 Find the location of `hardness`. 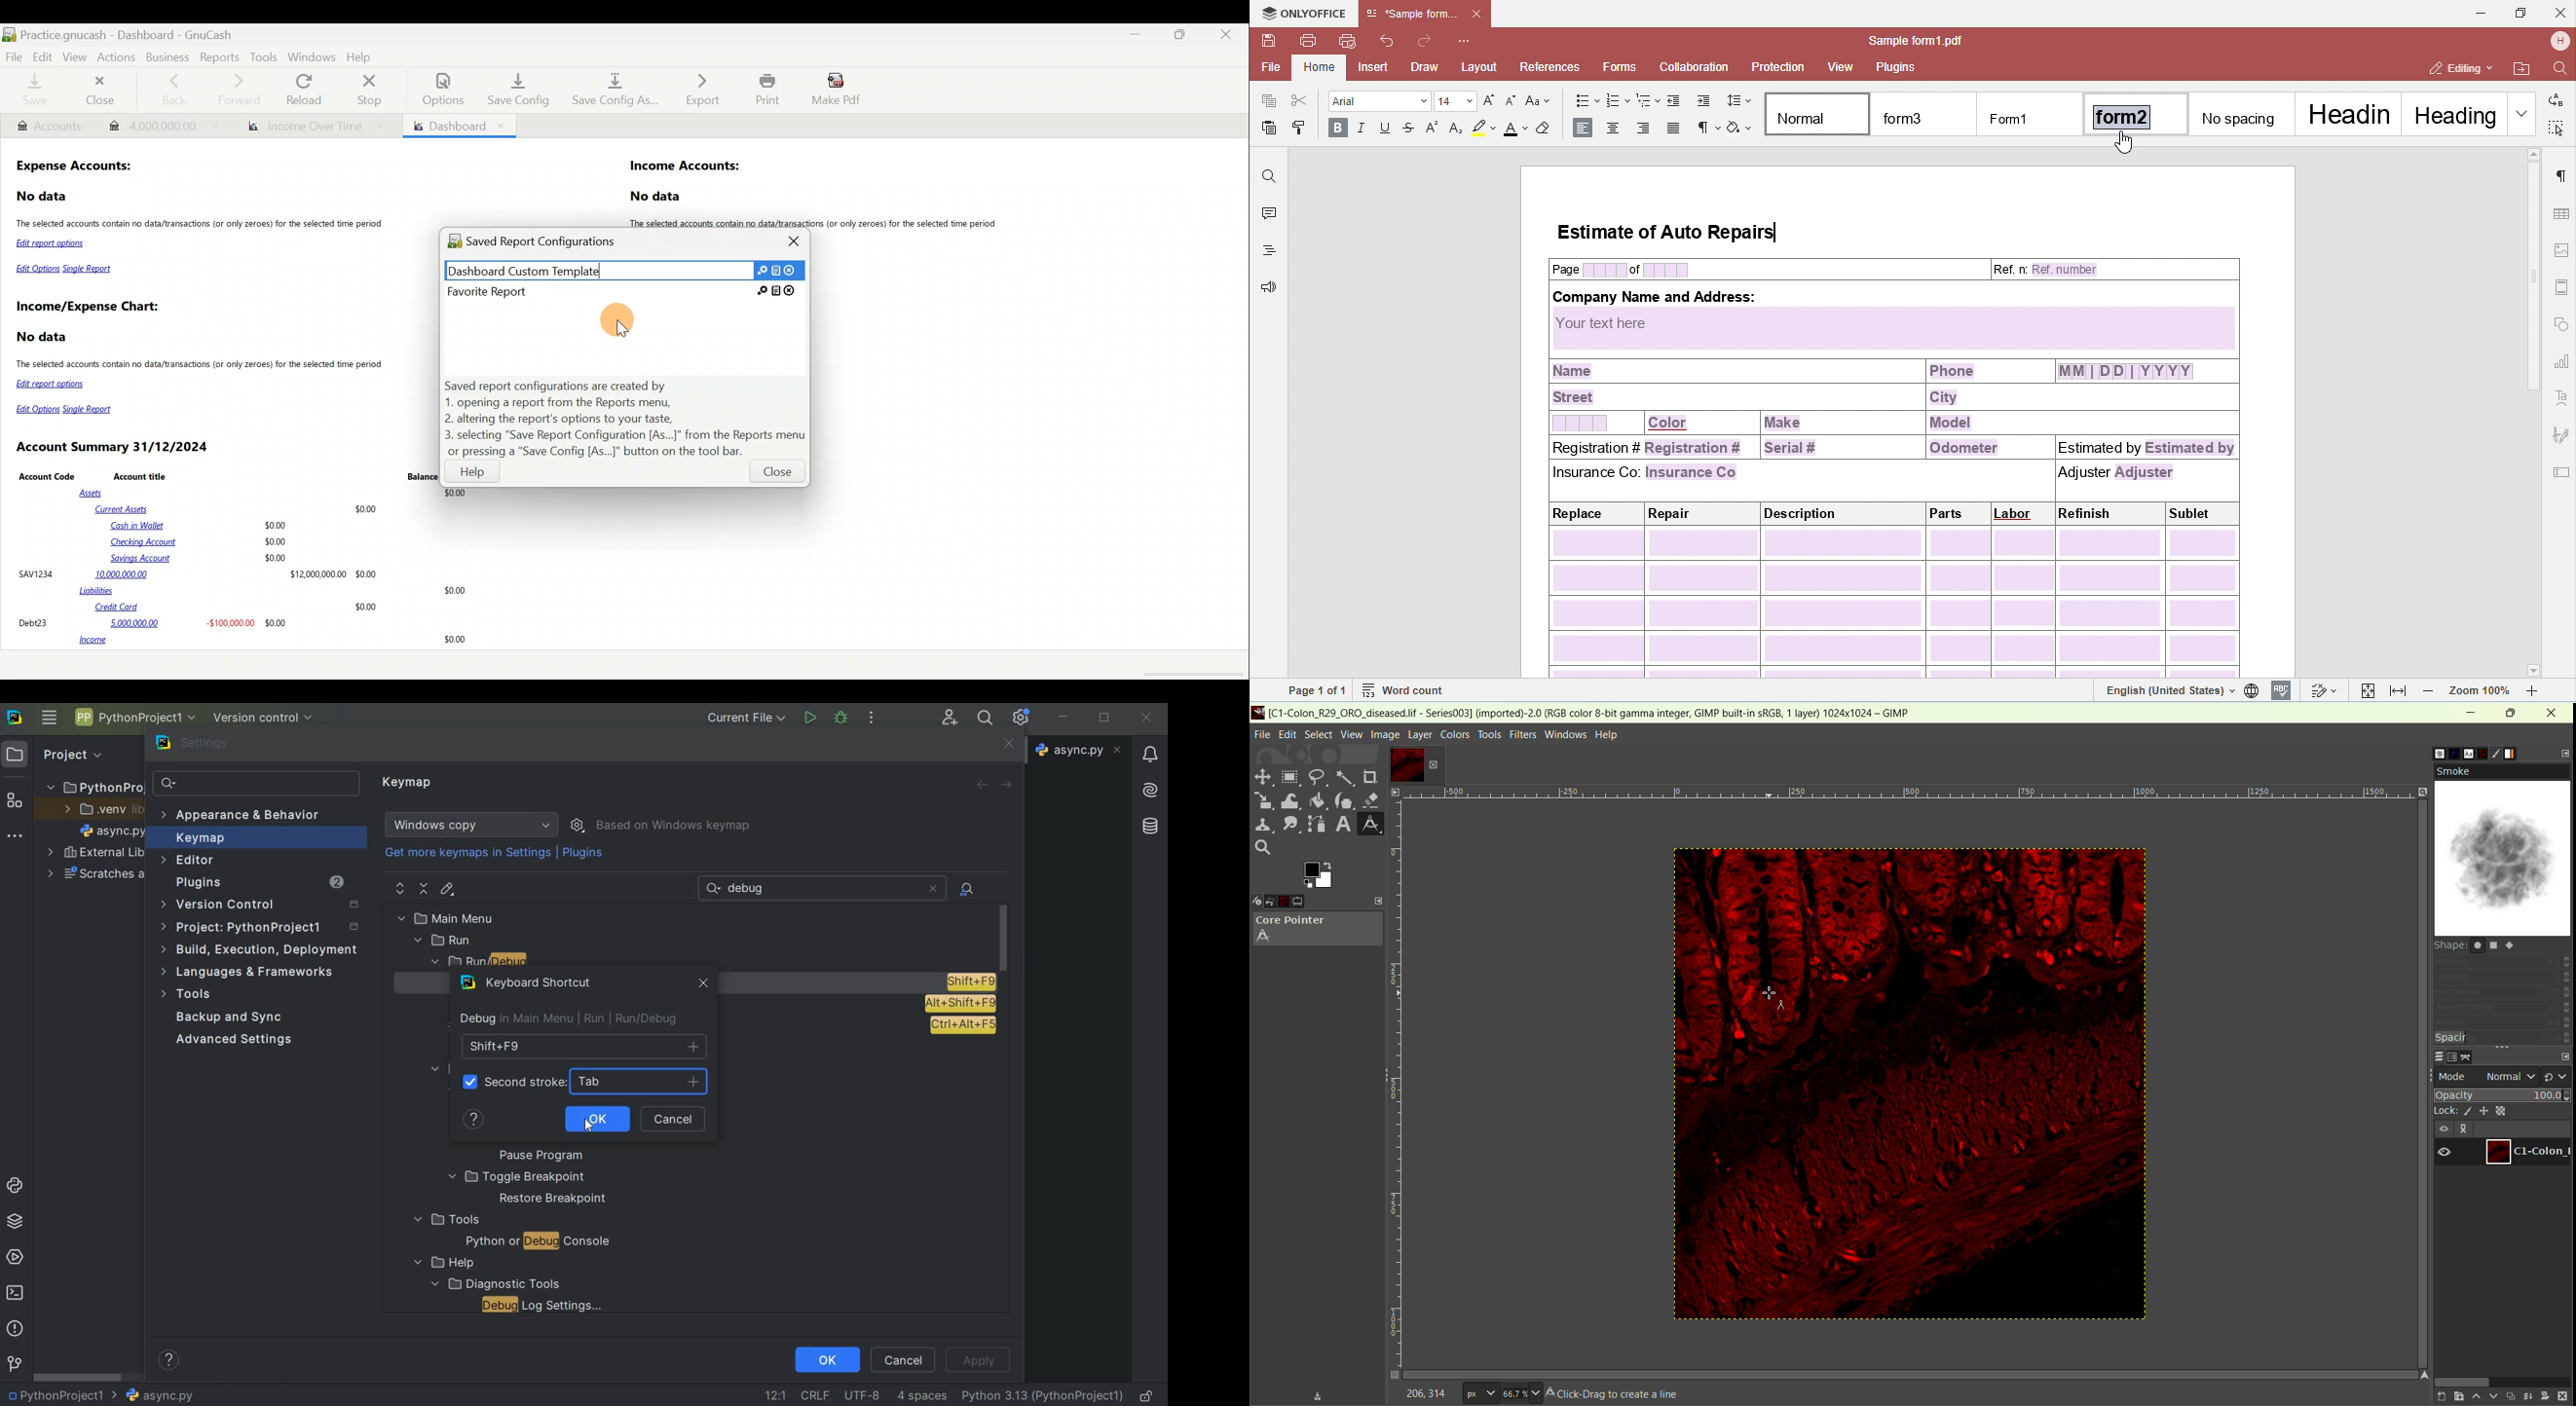

hardness is located at coordinates (2502, 993).